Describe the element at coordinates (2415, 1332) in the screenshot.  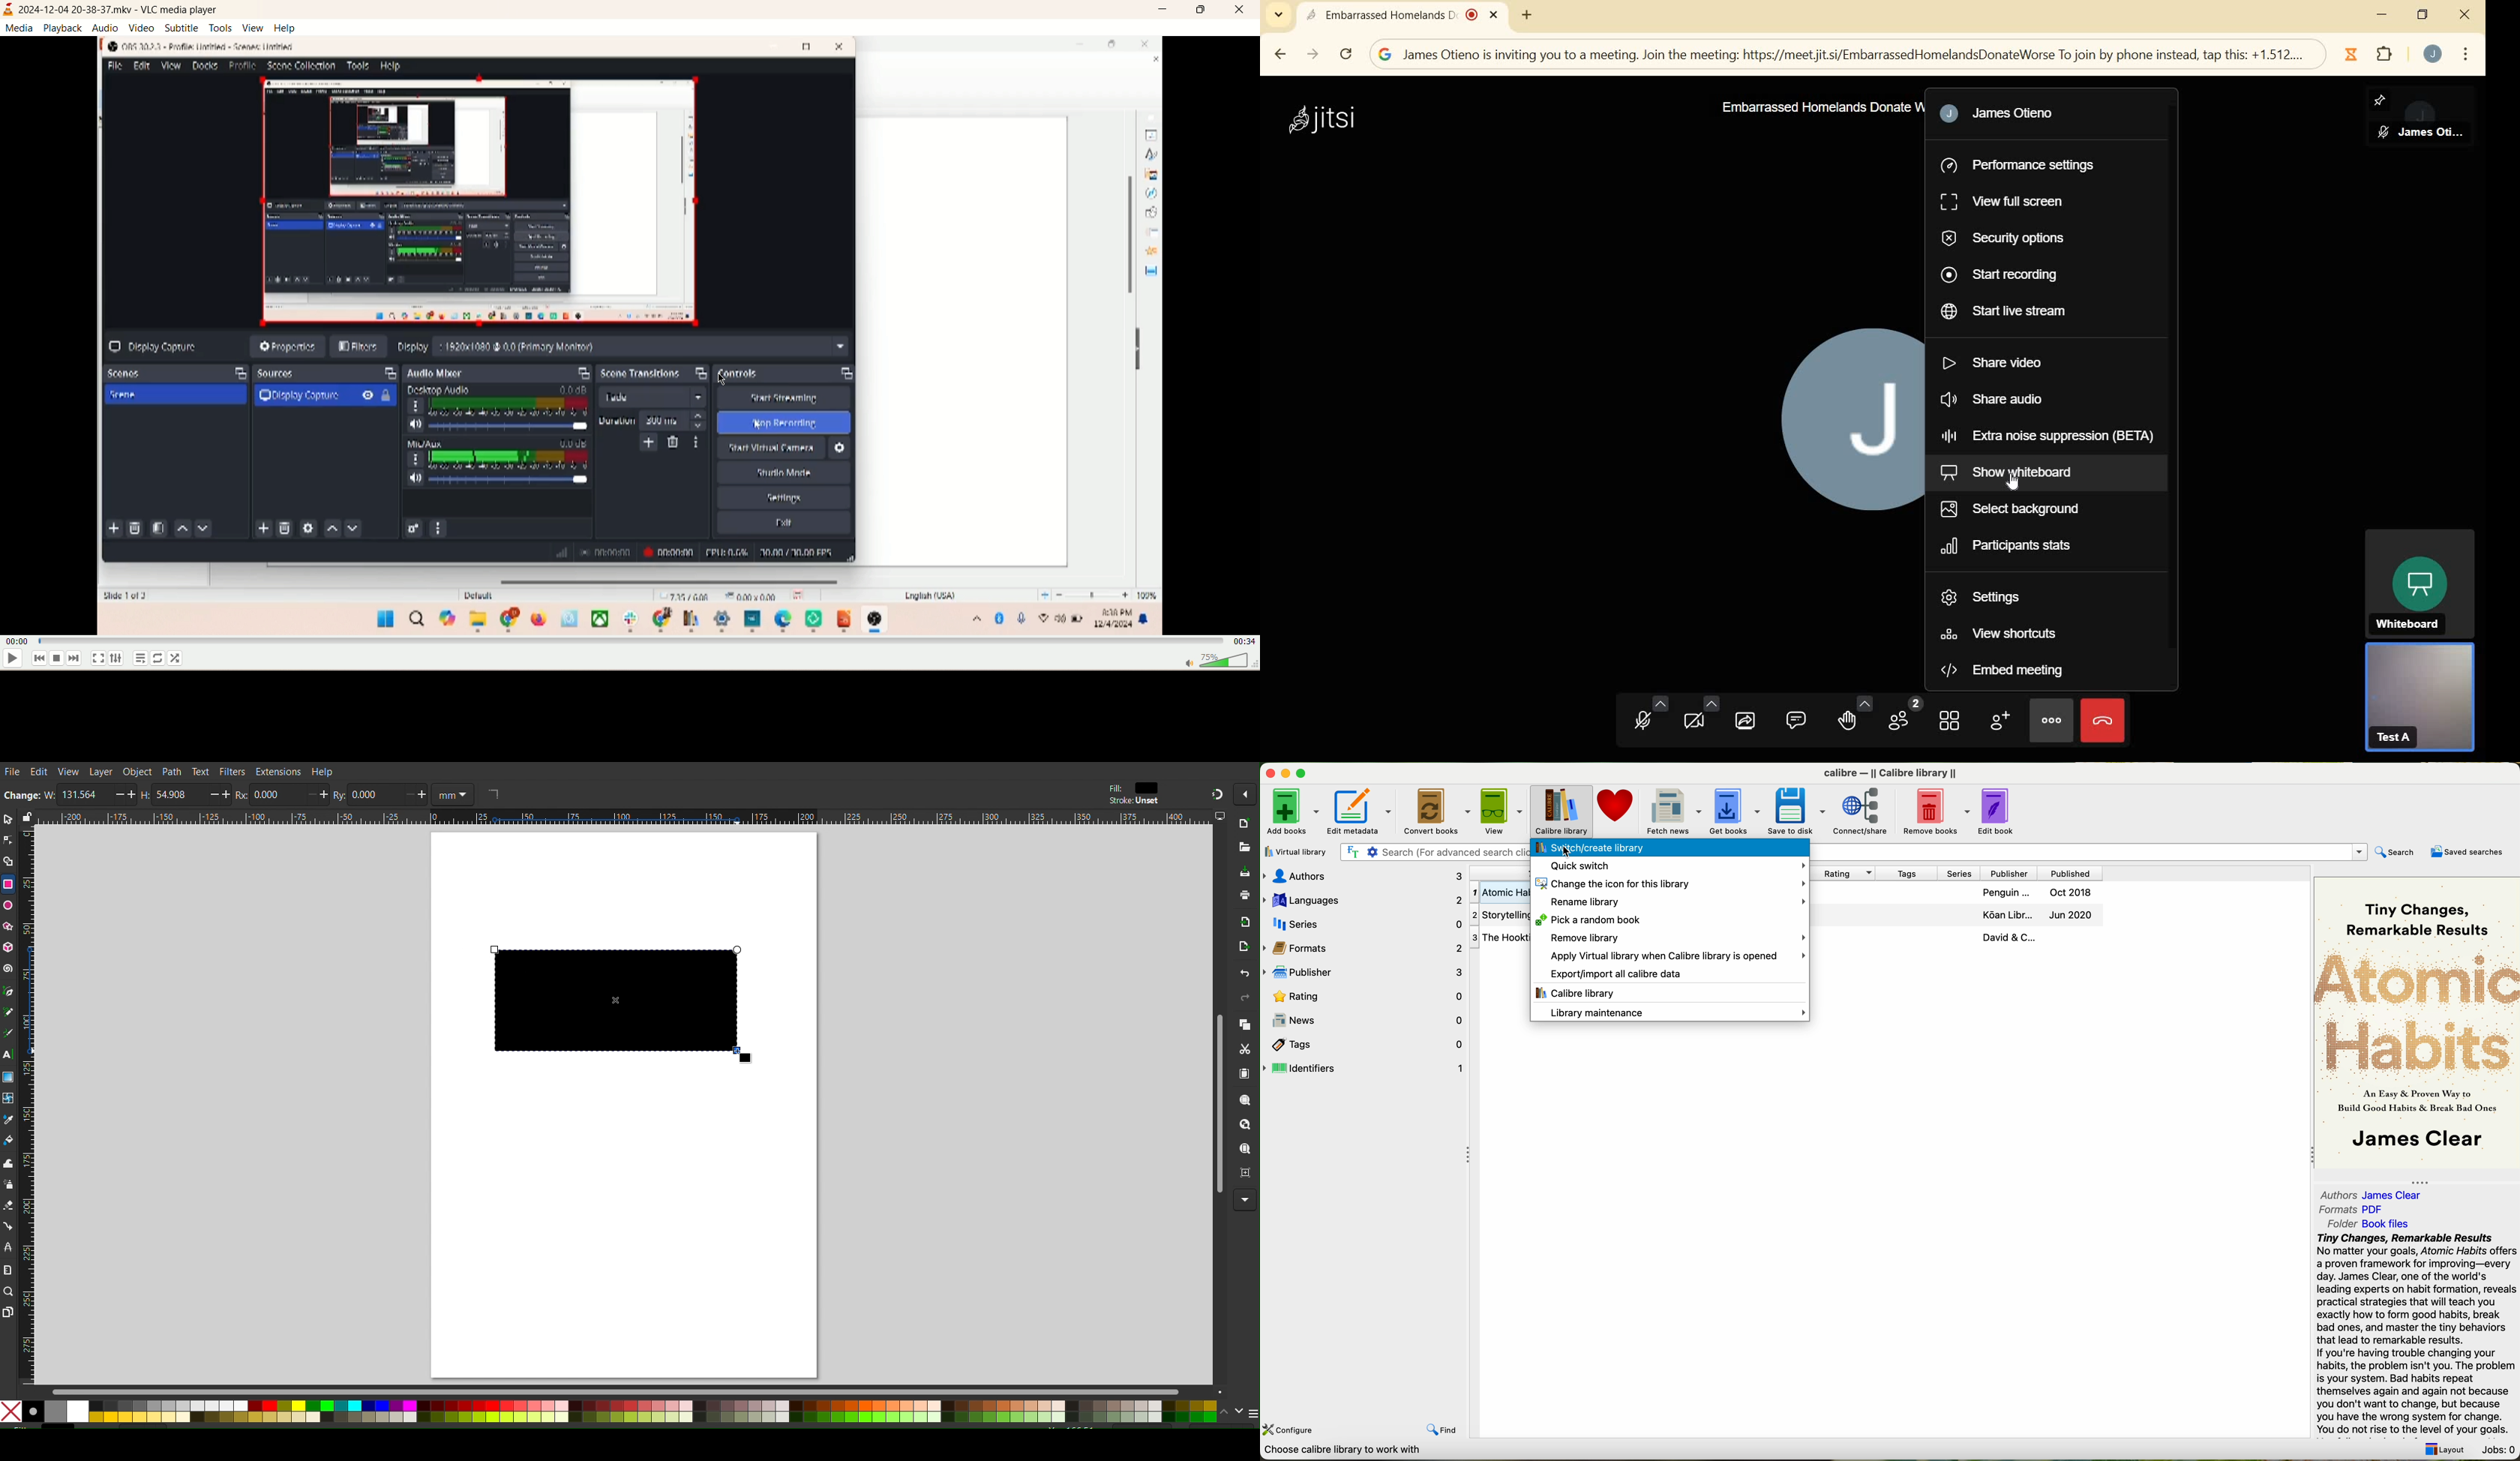
I see `Tiny Changes, Remarkable Results
No matter your goals, Atomic Habits o
a proven framework for improving—ev
day. James Clear, one of the world's
leading experts on habit formation, rex
practical strategies that will teach you
exactly how to form good habits, brea
bad ones, and master the tiny behavio
that lead to remarkable results.

If you're having trouble changing your
habits, the problem isn't you. The prok
is your system. Bad habits repeat
themselves again and again not becat
you don't want to change, but becaus
vou have the wrona svstem for chanas` at that location.